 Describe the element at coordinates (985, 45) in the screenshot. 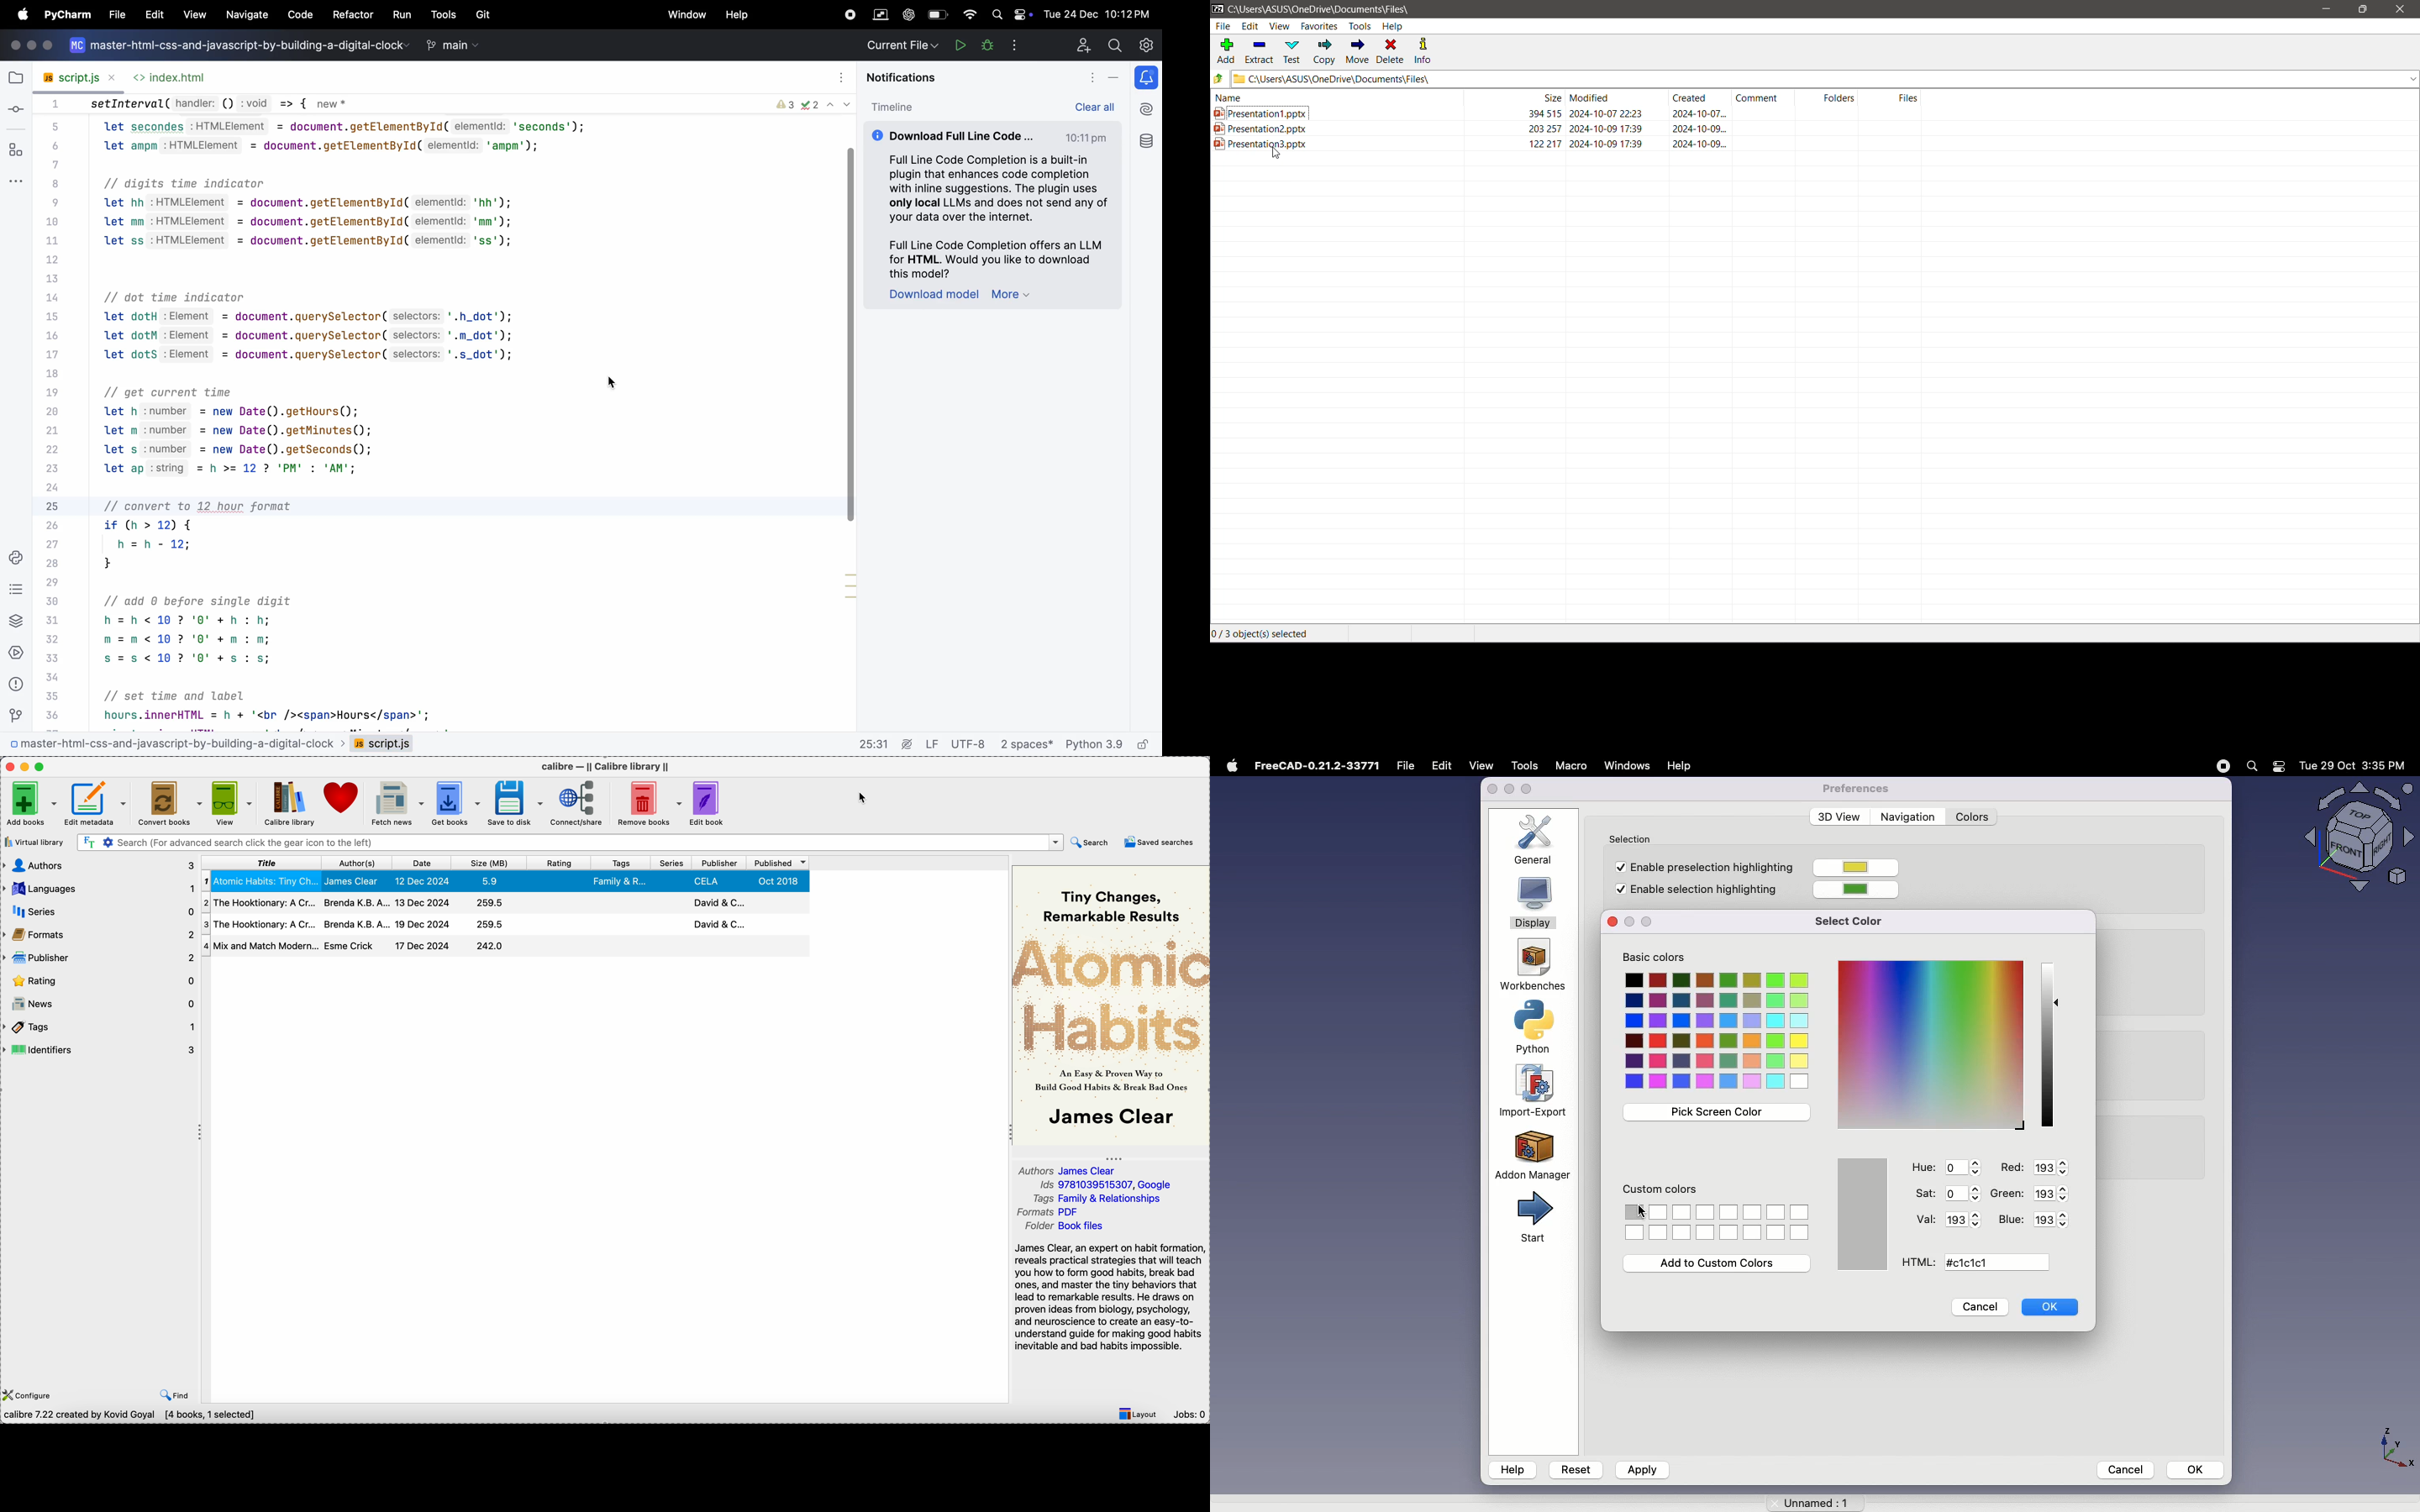

I see `bugs` at that location.